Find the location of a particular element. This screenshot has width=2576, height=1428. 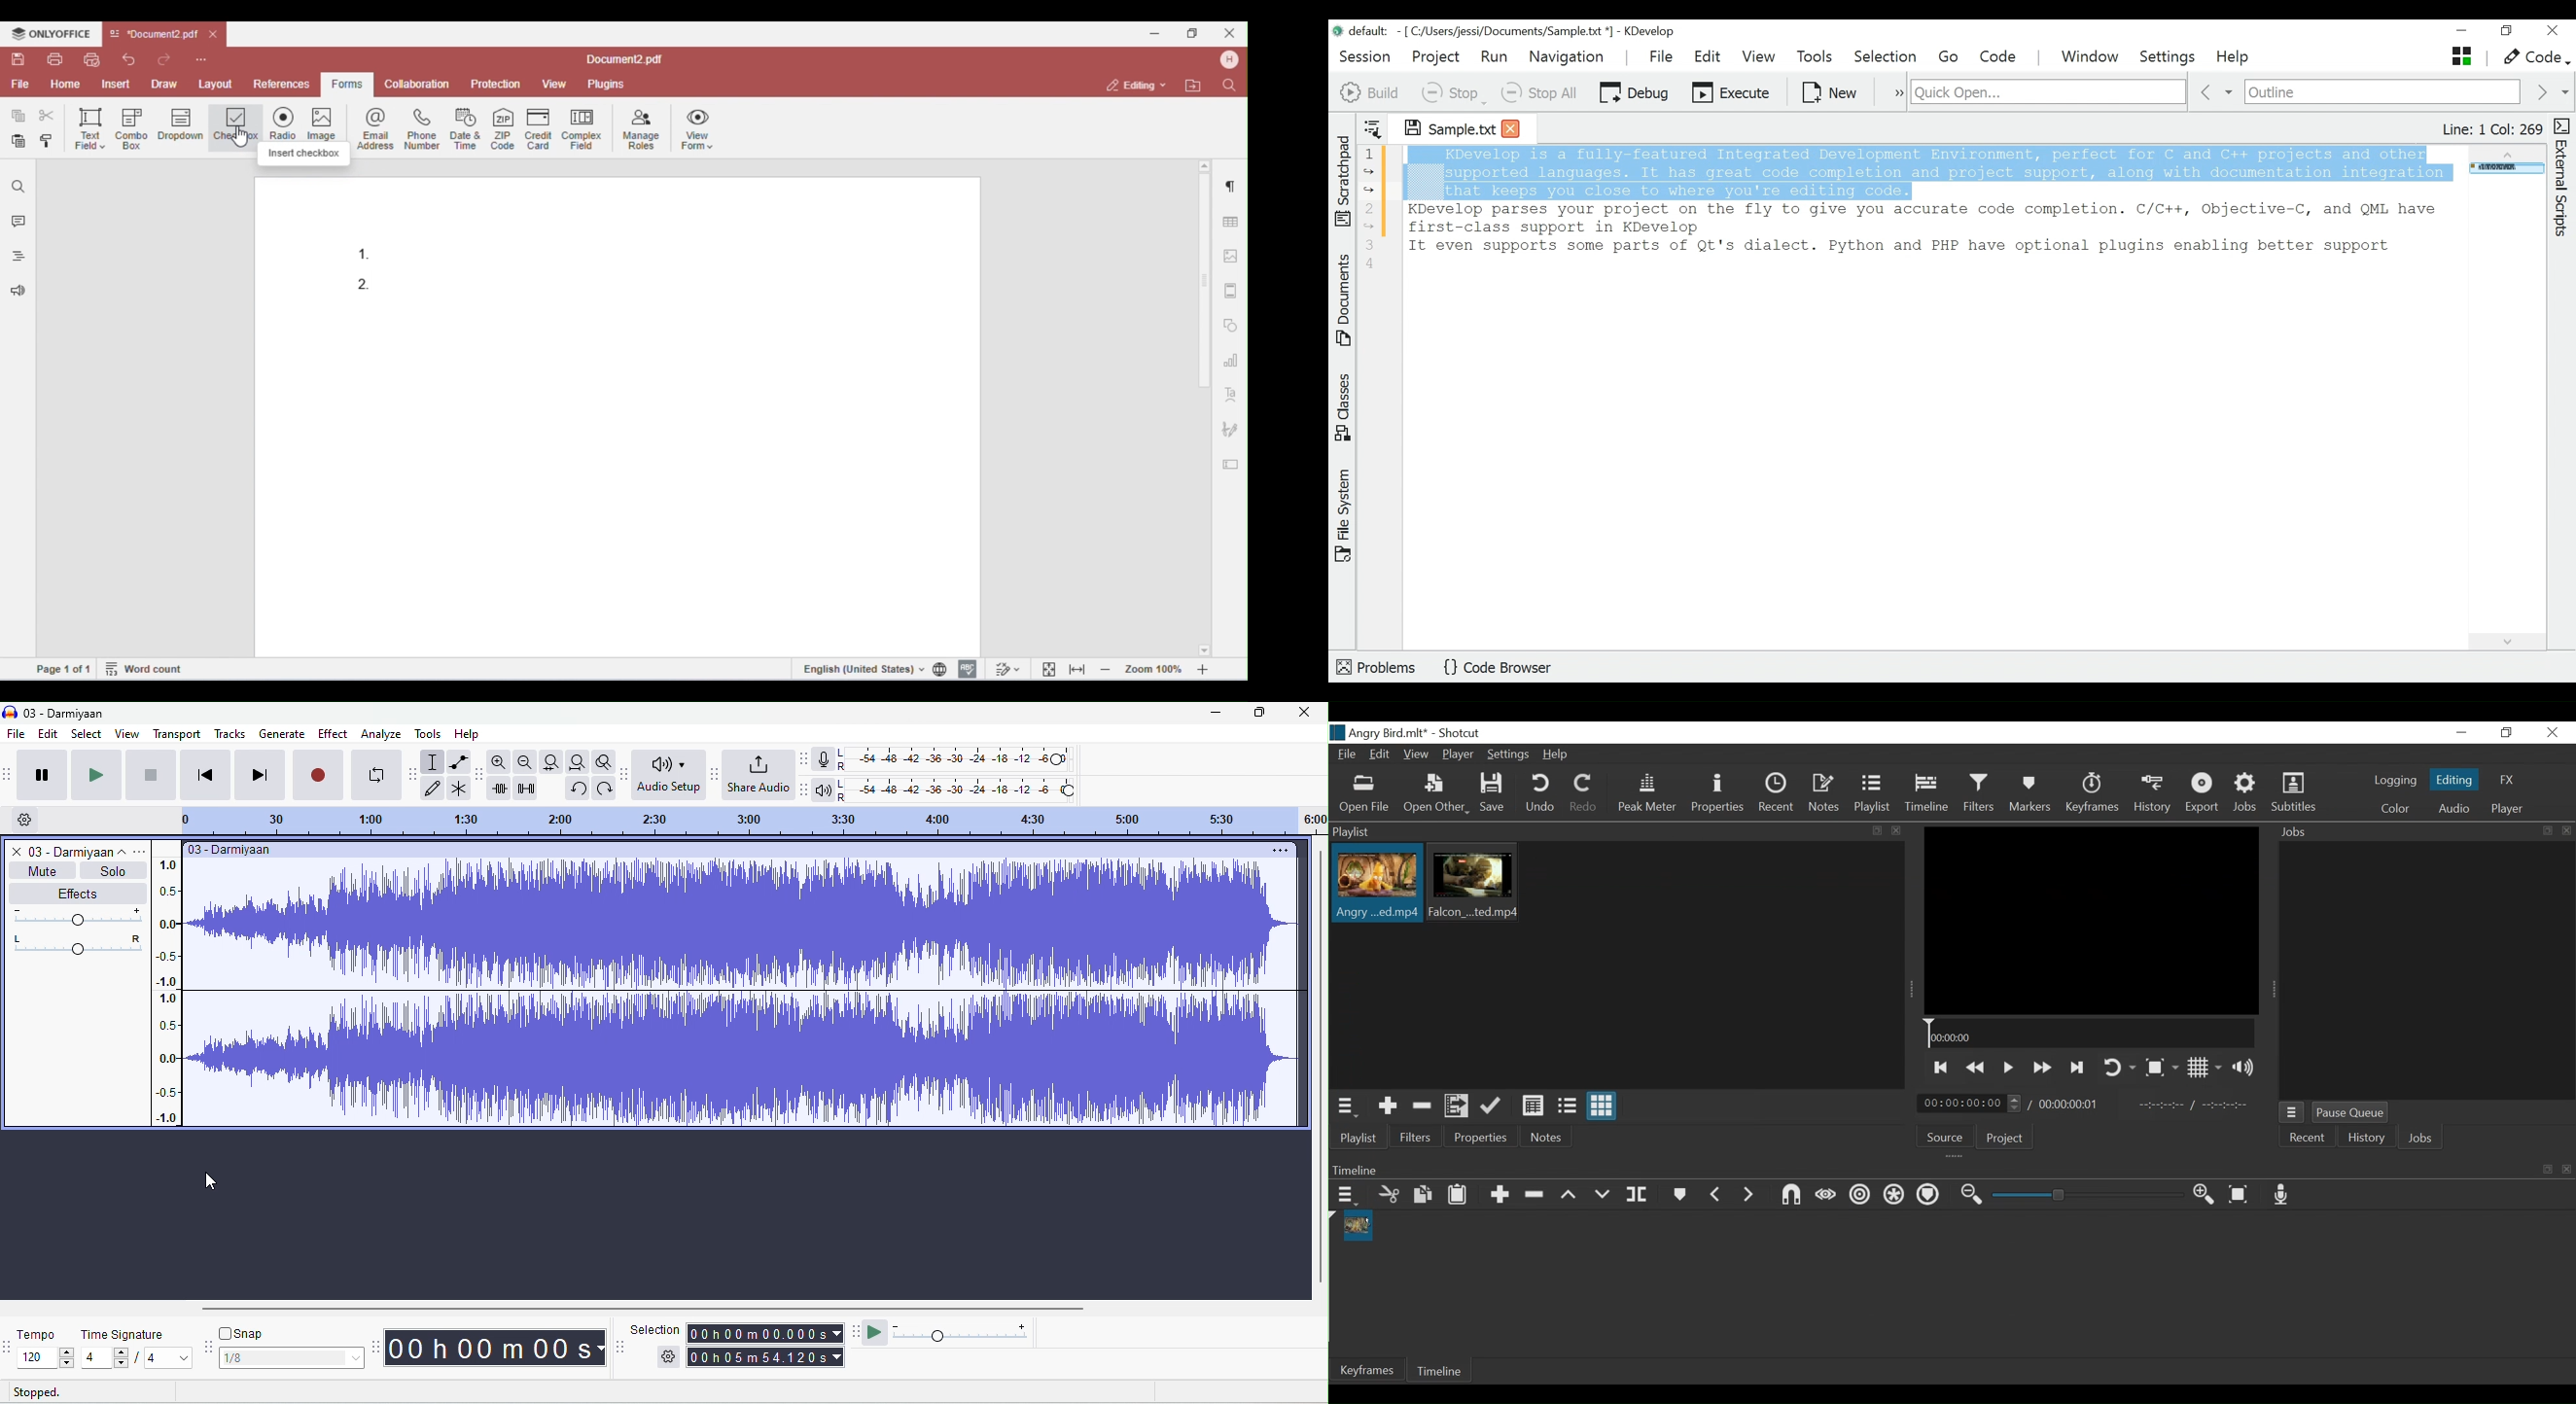

envelop is located at coordinates (463, 762).